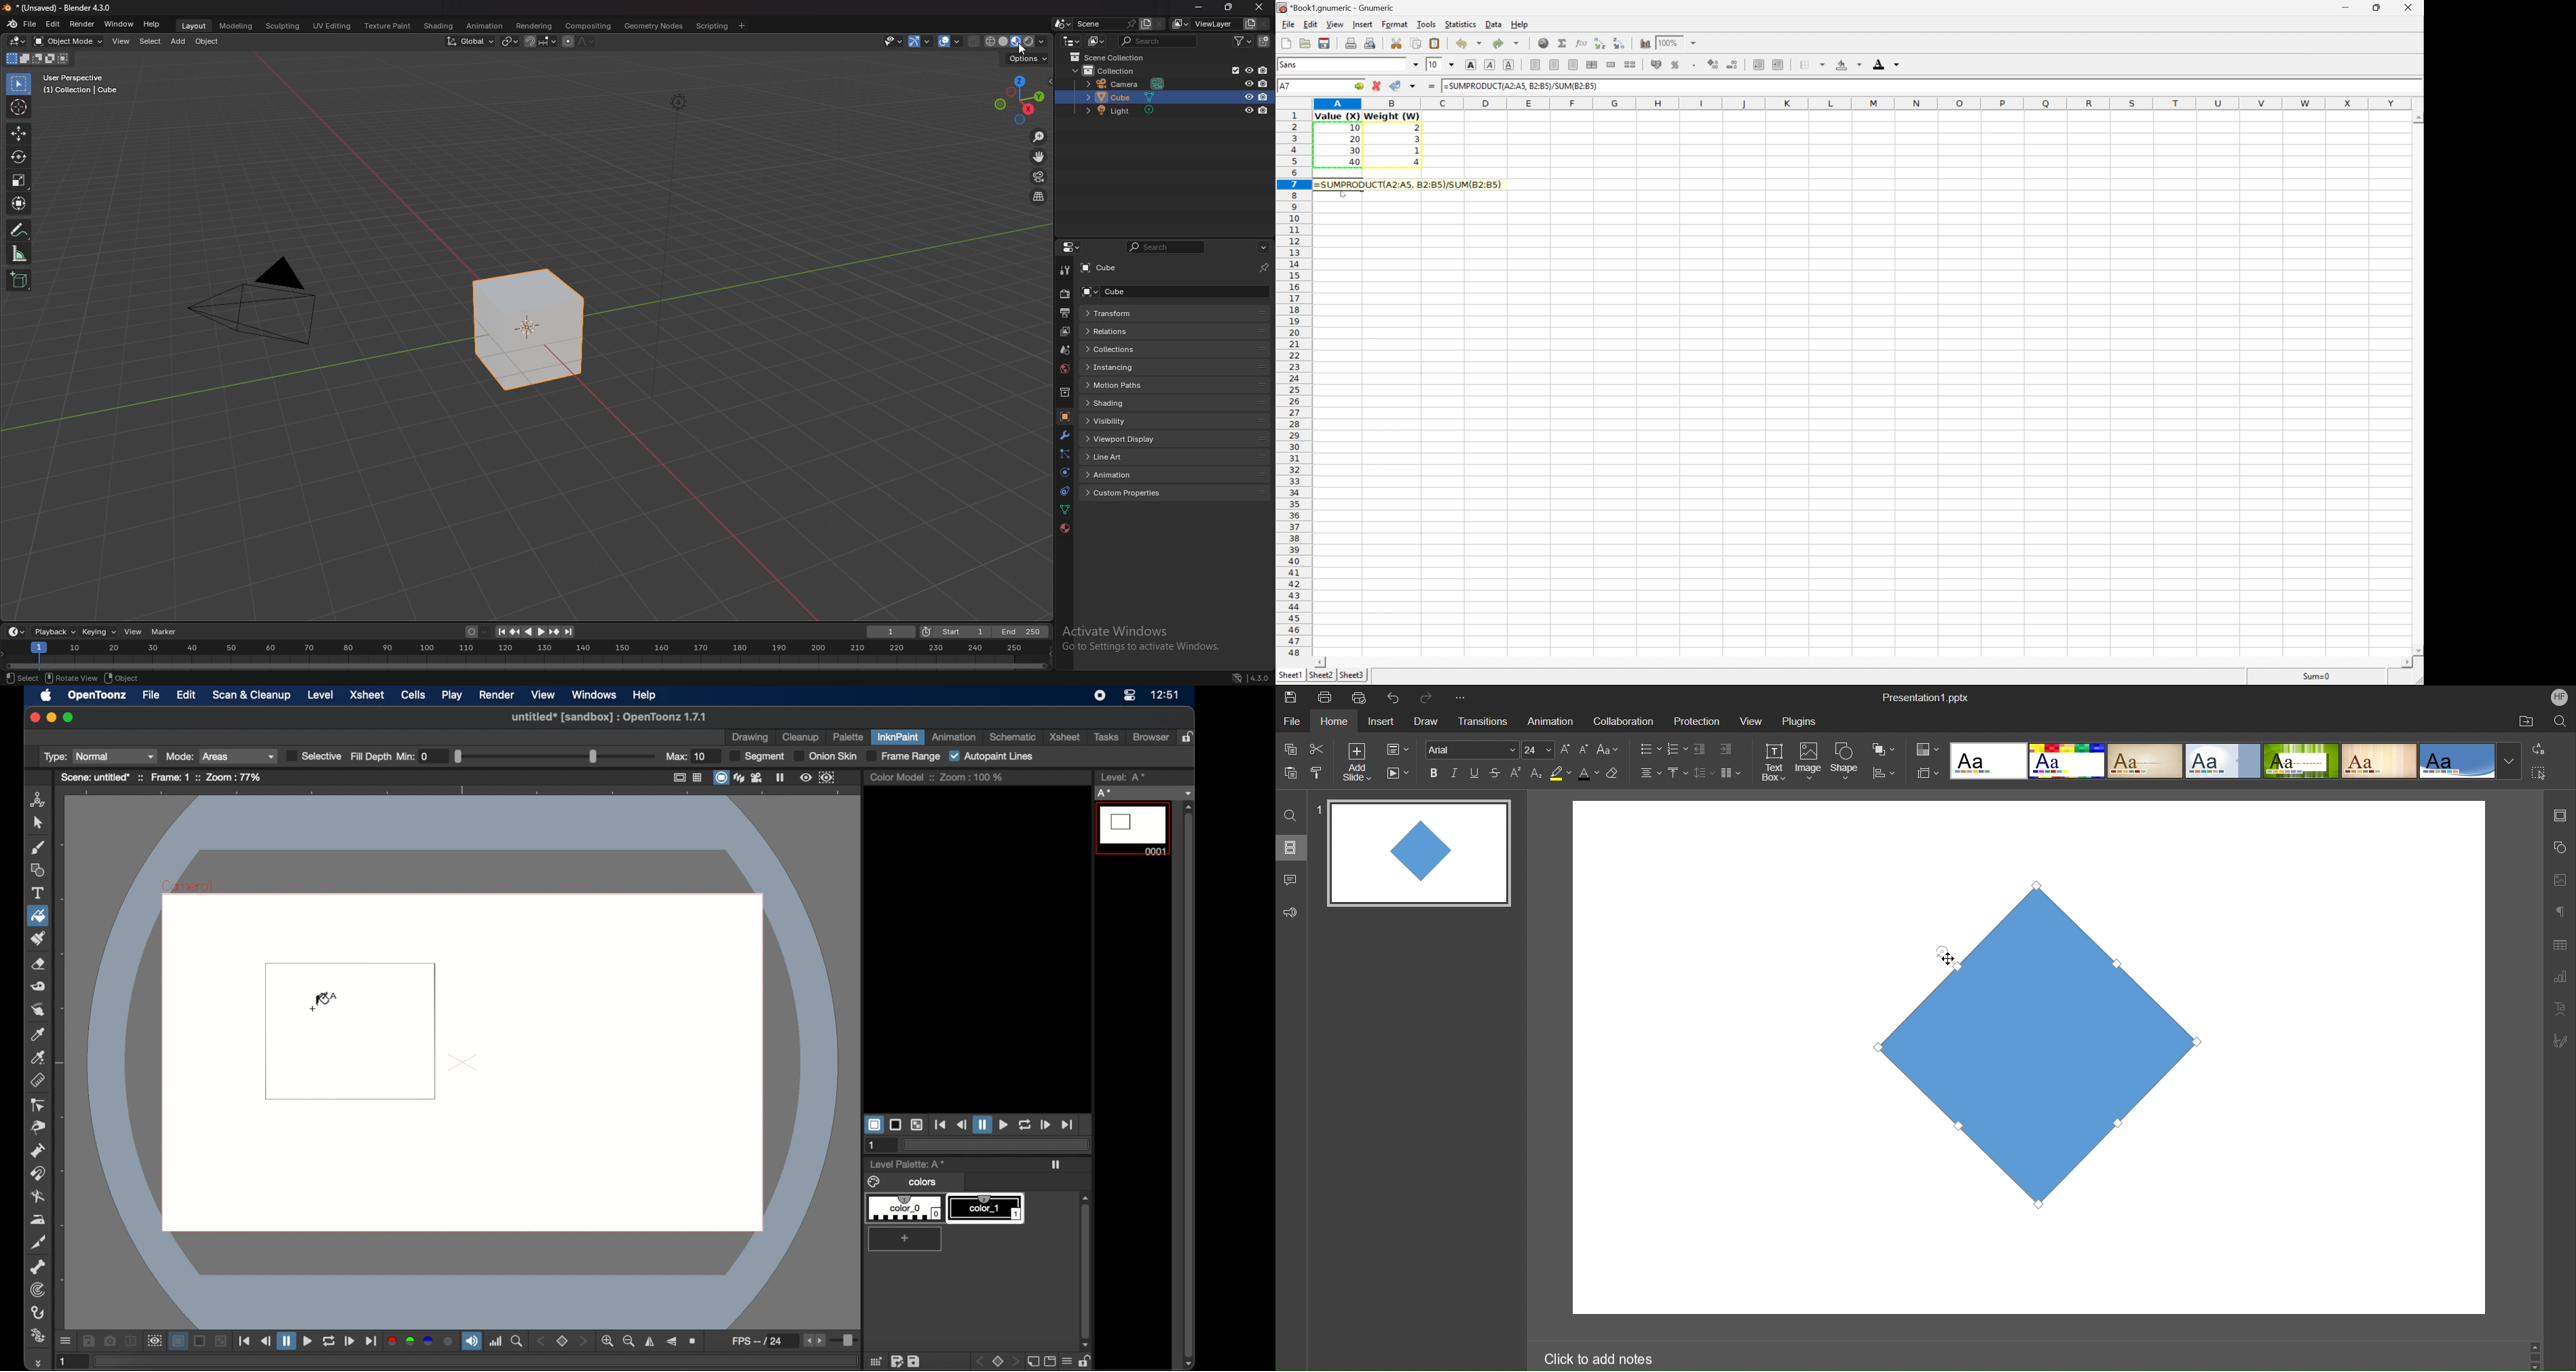  Describe the element at coordinates (1782, 64) in the screenshot. I see `Increase indent, and align the contents to the left` at that location.